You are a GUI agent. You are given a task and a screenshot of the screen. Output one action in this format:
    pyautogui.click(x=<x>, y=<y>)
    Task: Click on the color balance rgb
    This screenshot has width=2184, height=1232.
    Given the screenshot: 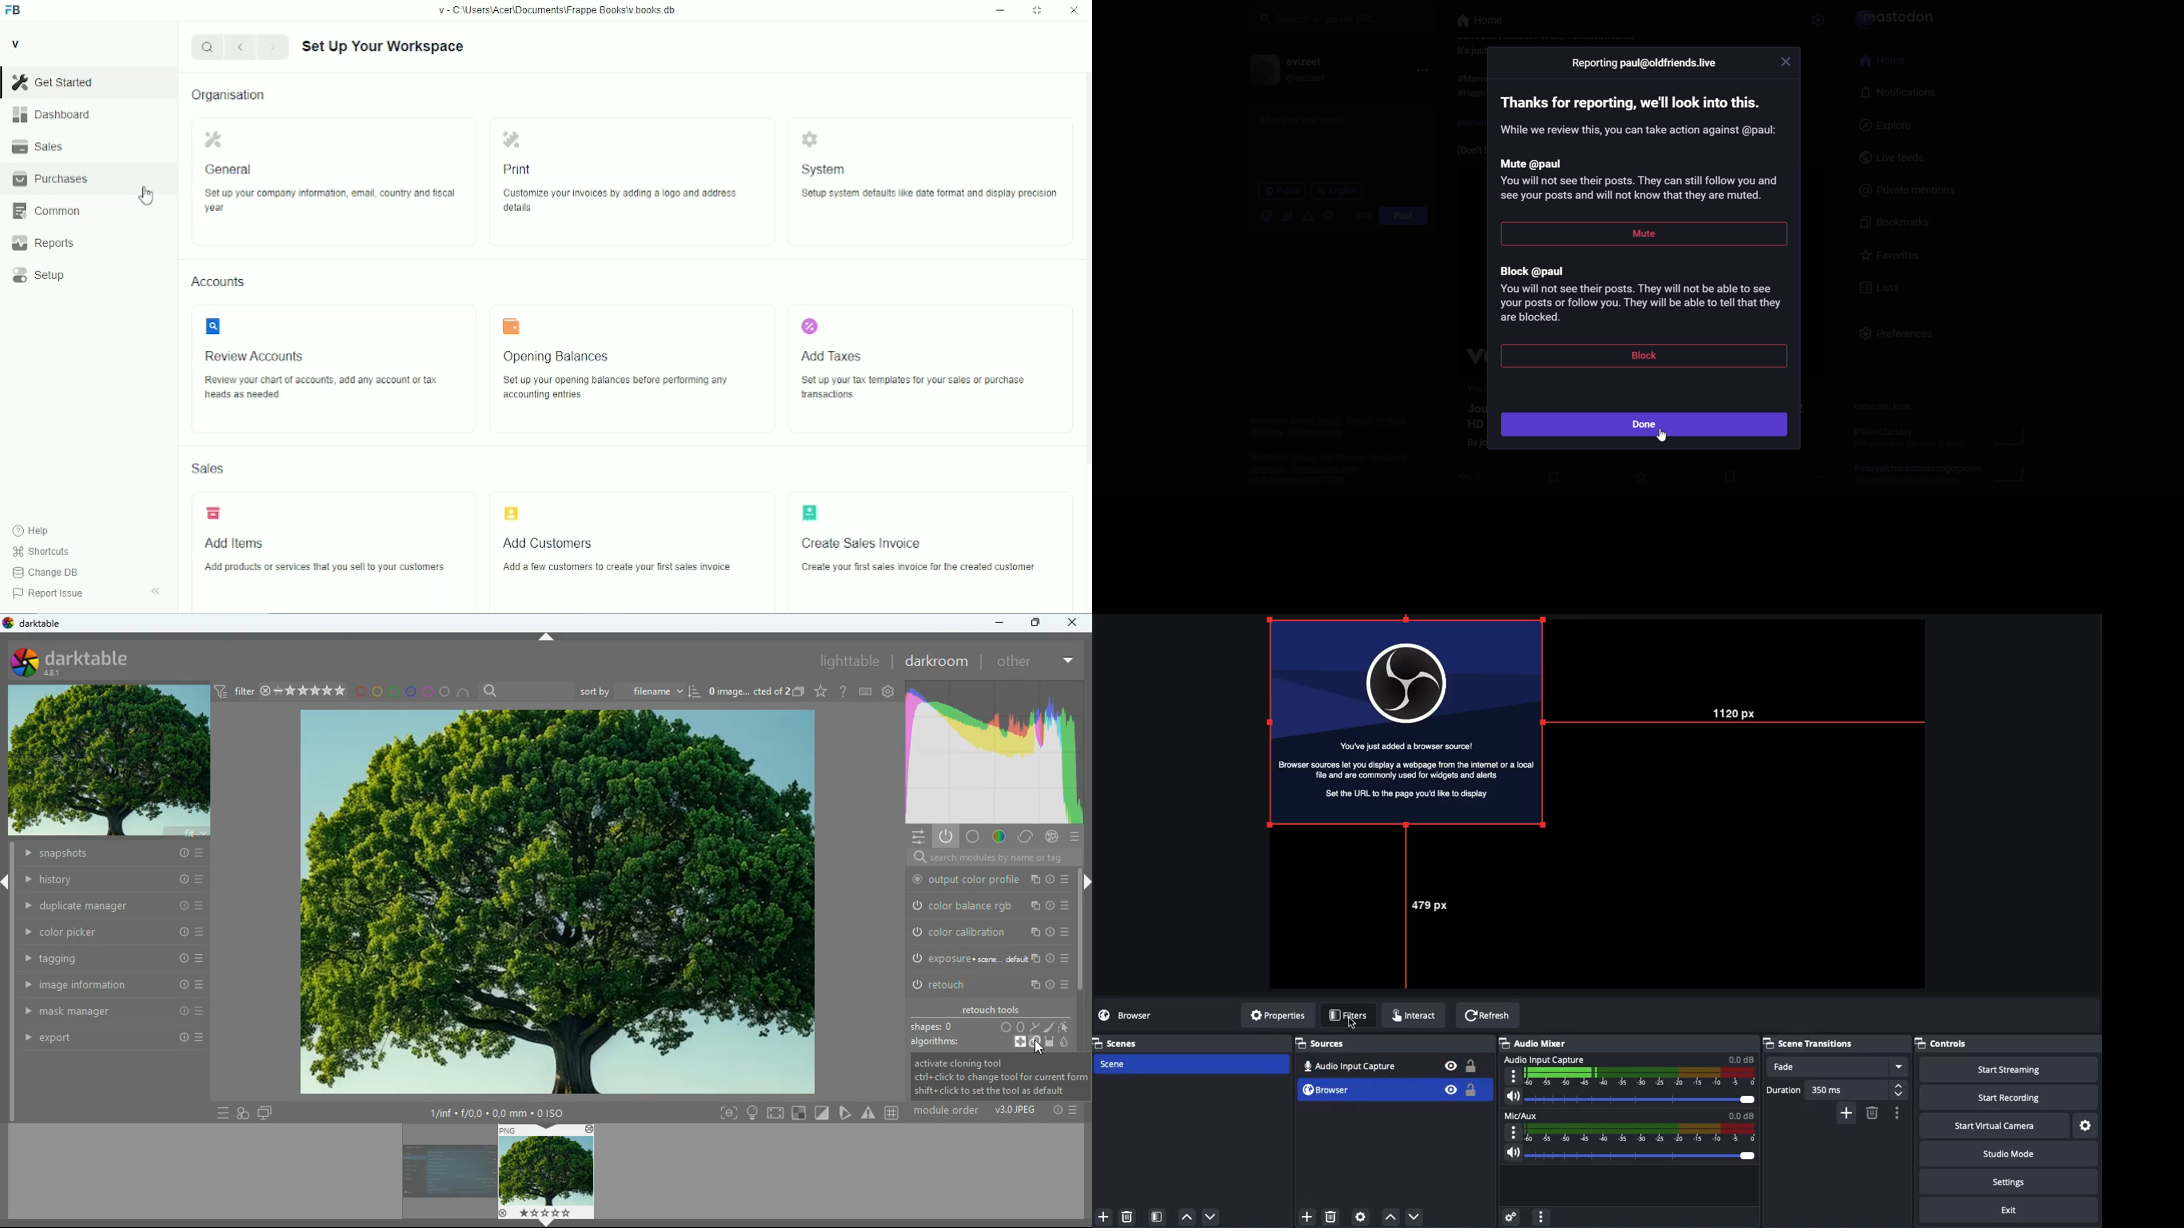 What is the action you would take?
    pyautogui.click(x=986, y=906)
    